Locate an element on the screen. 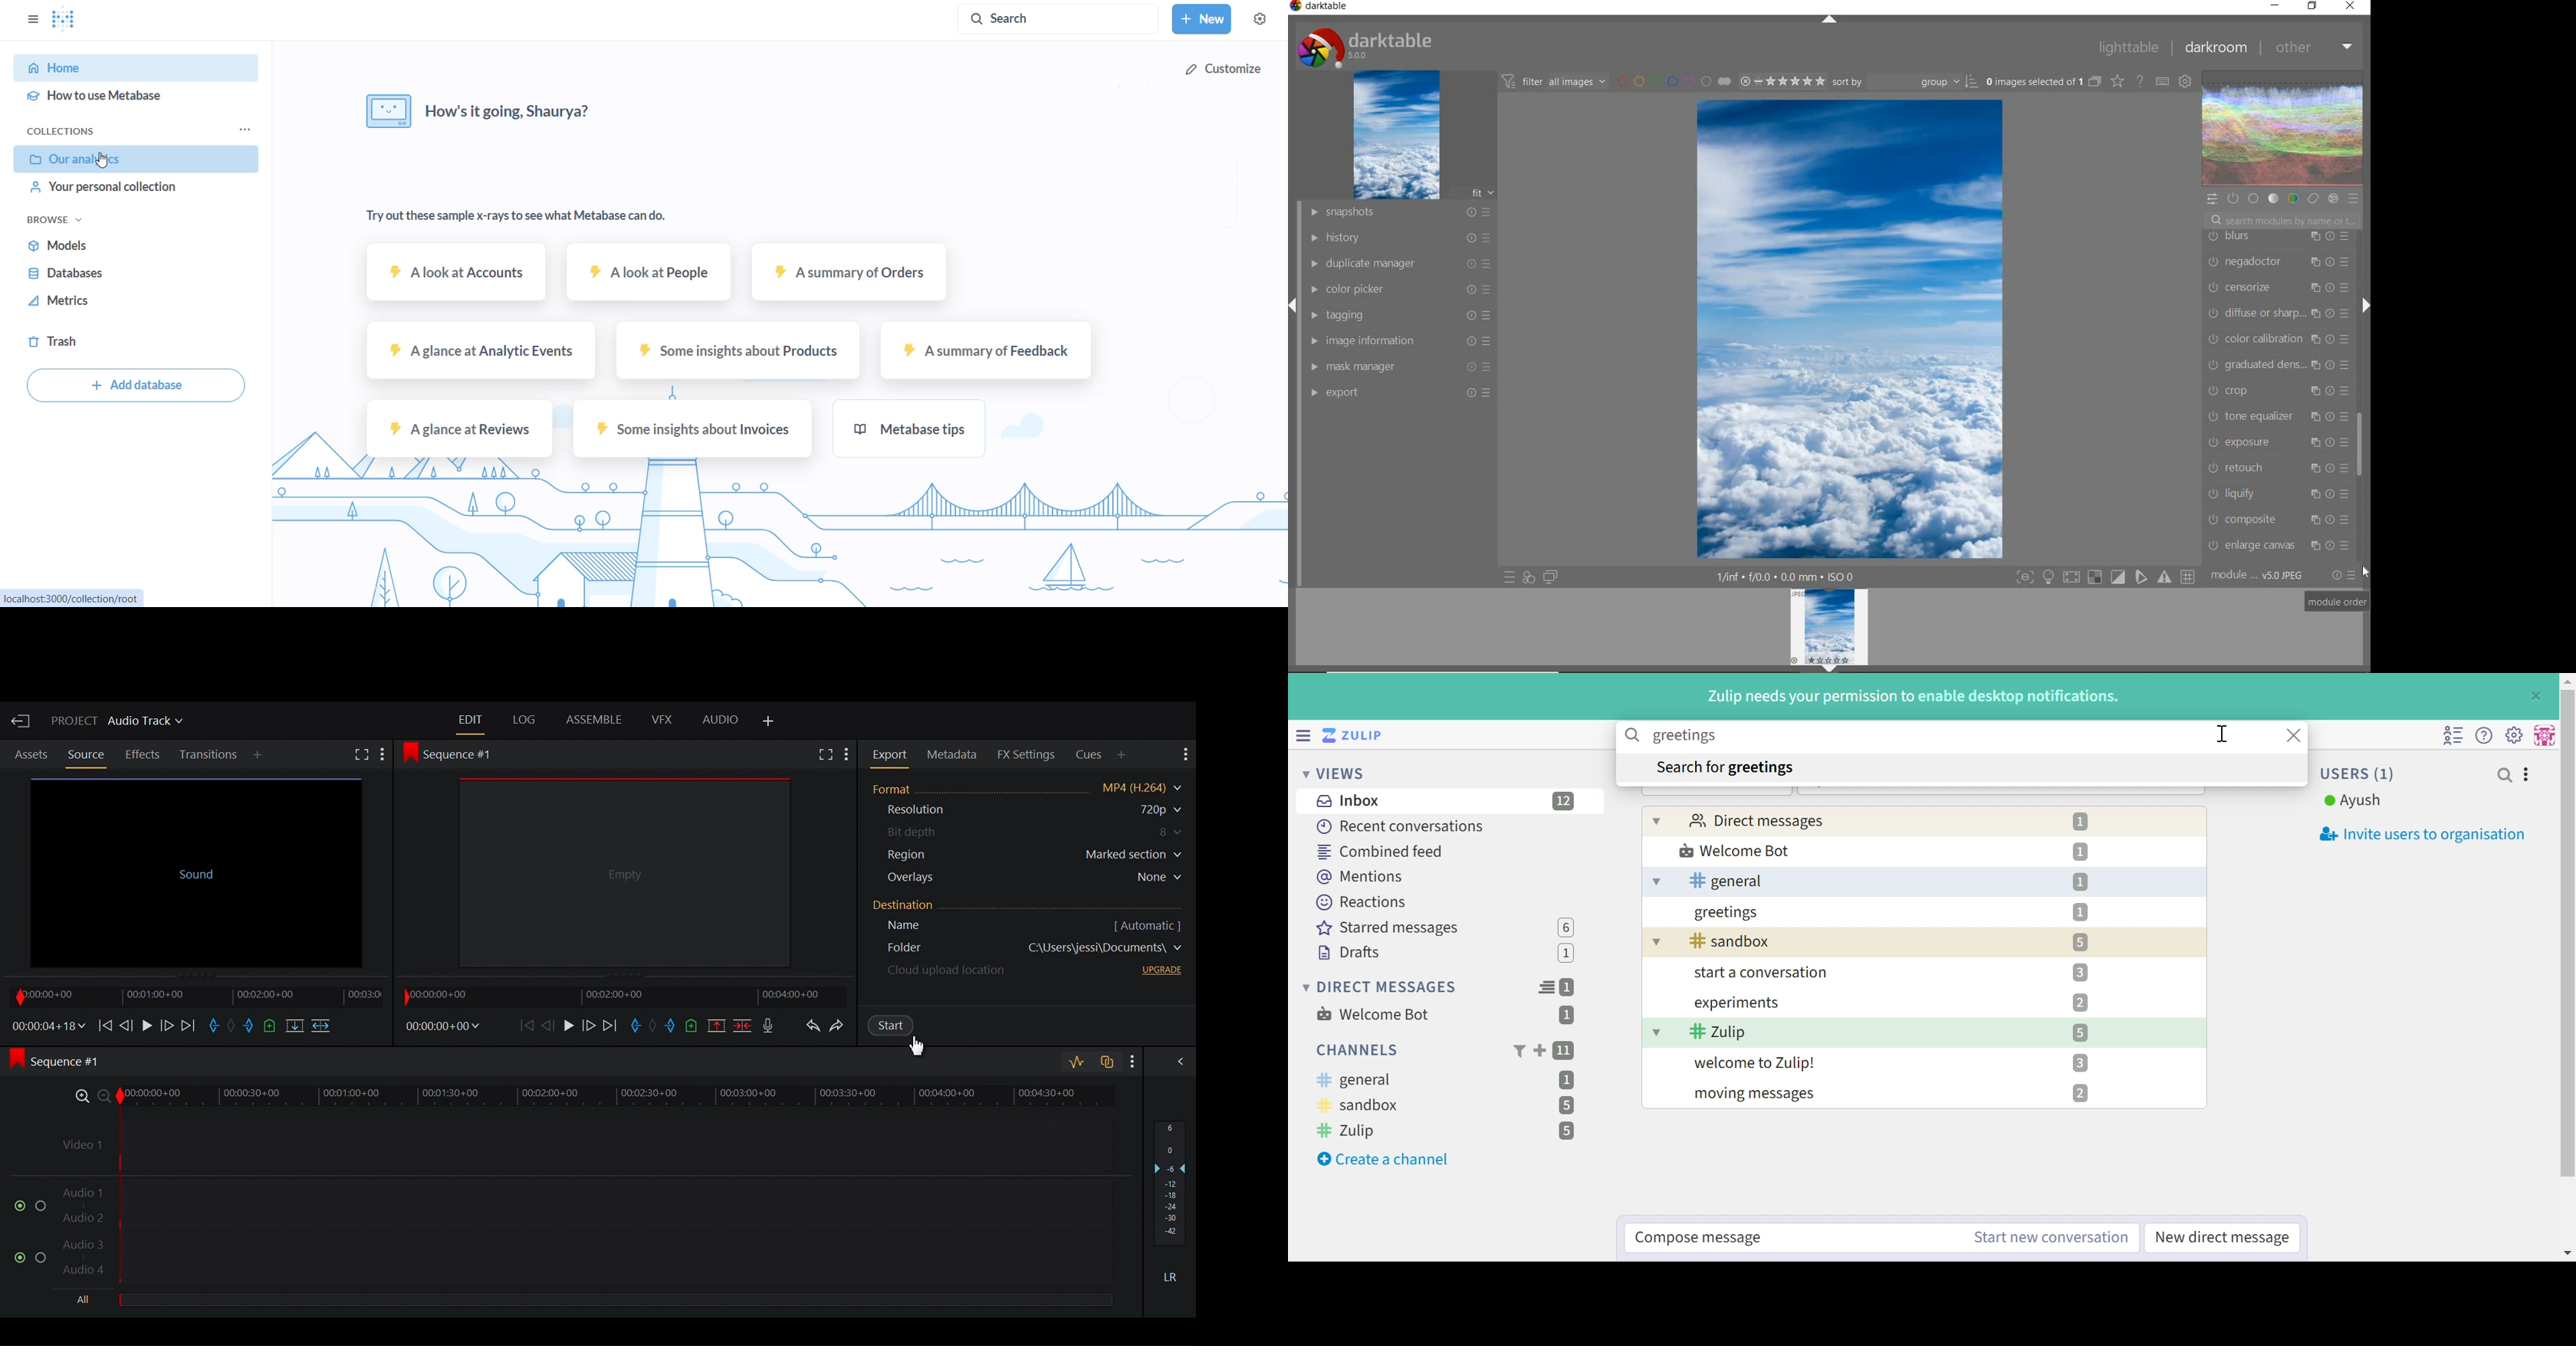  5 is located at coordinates (2080, 1032).